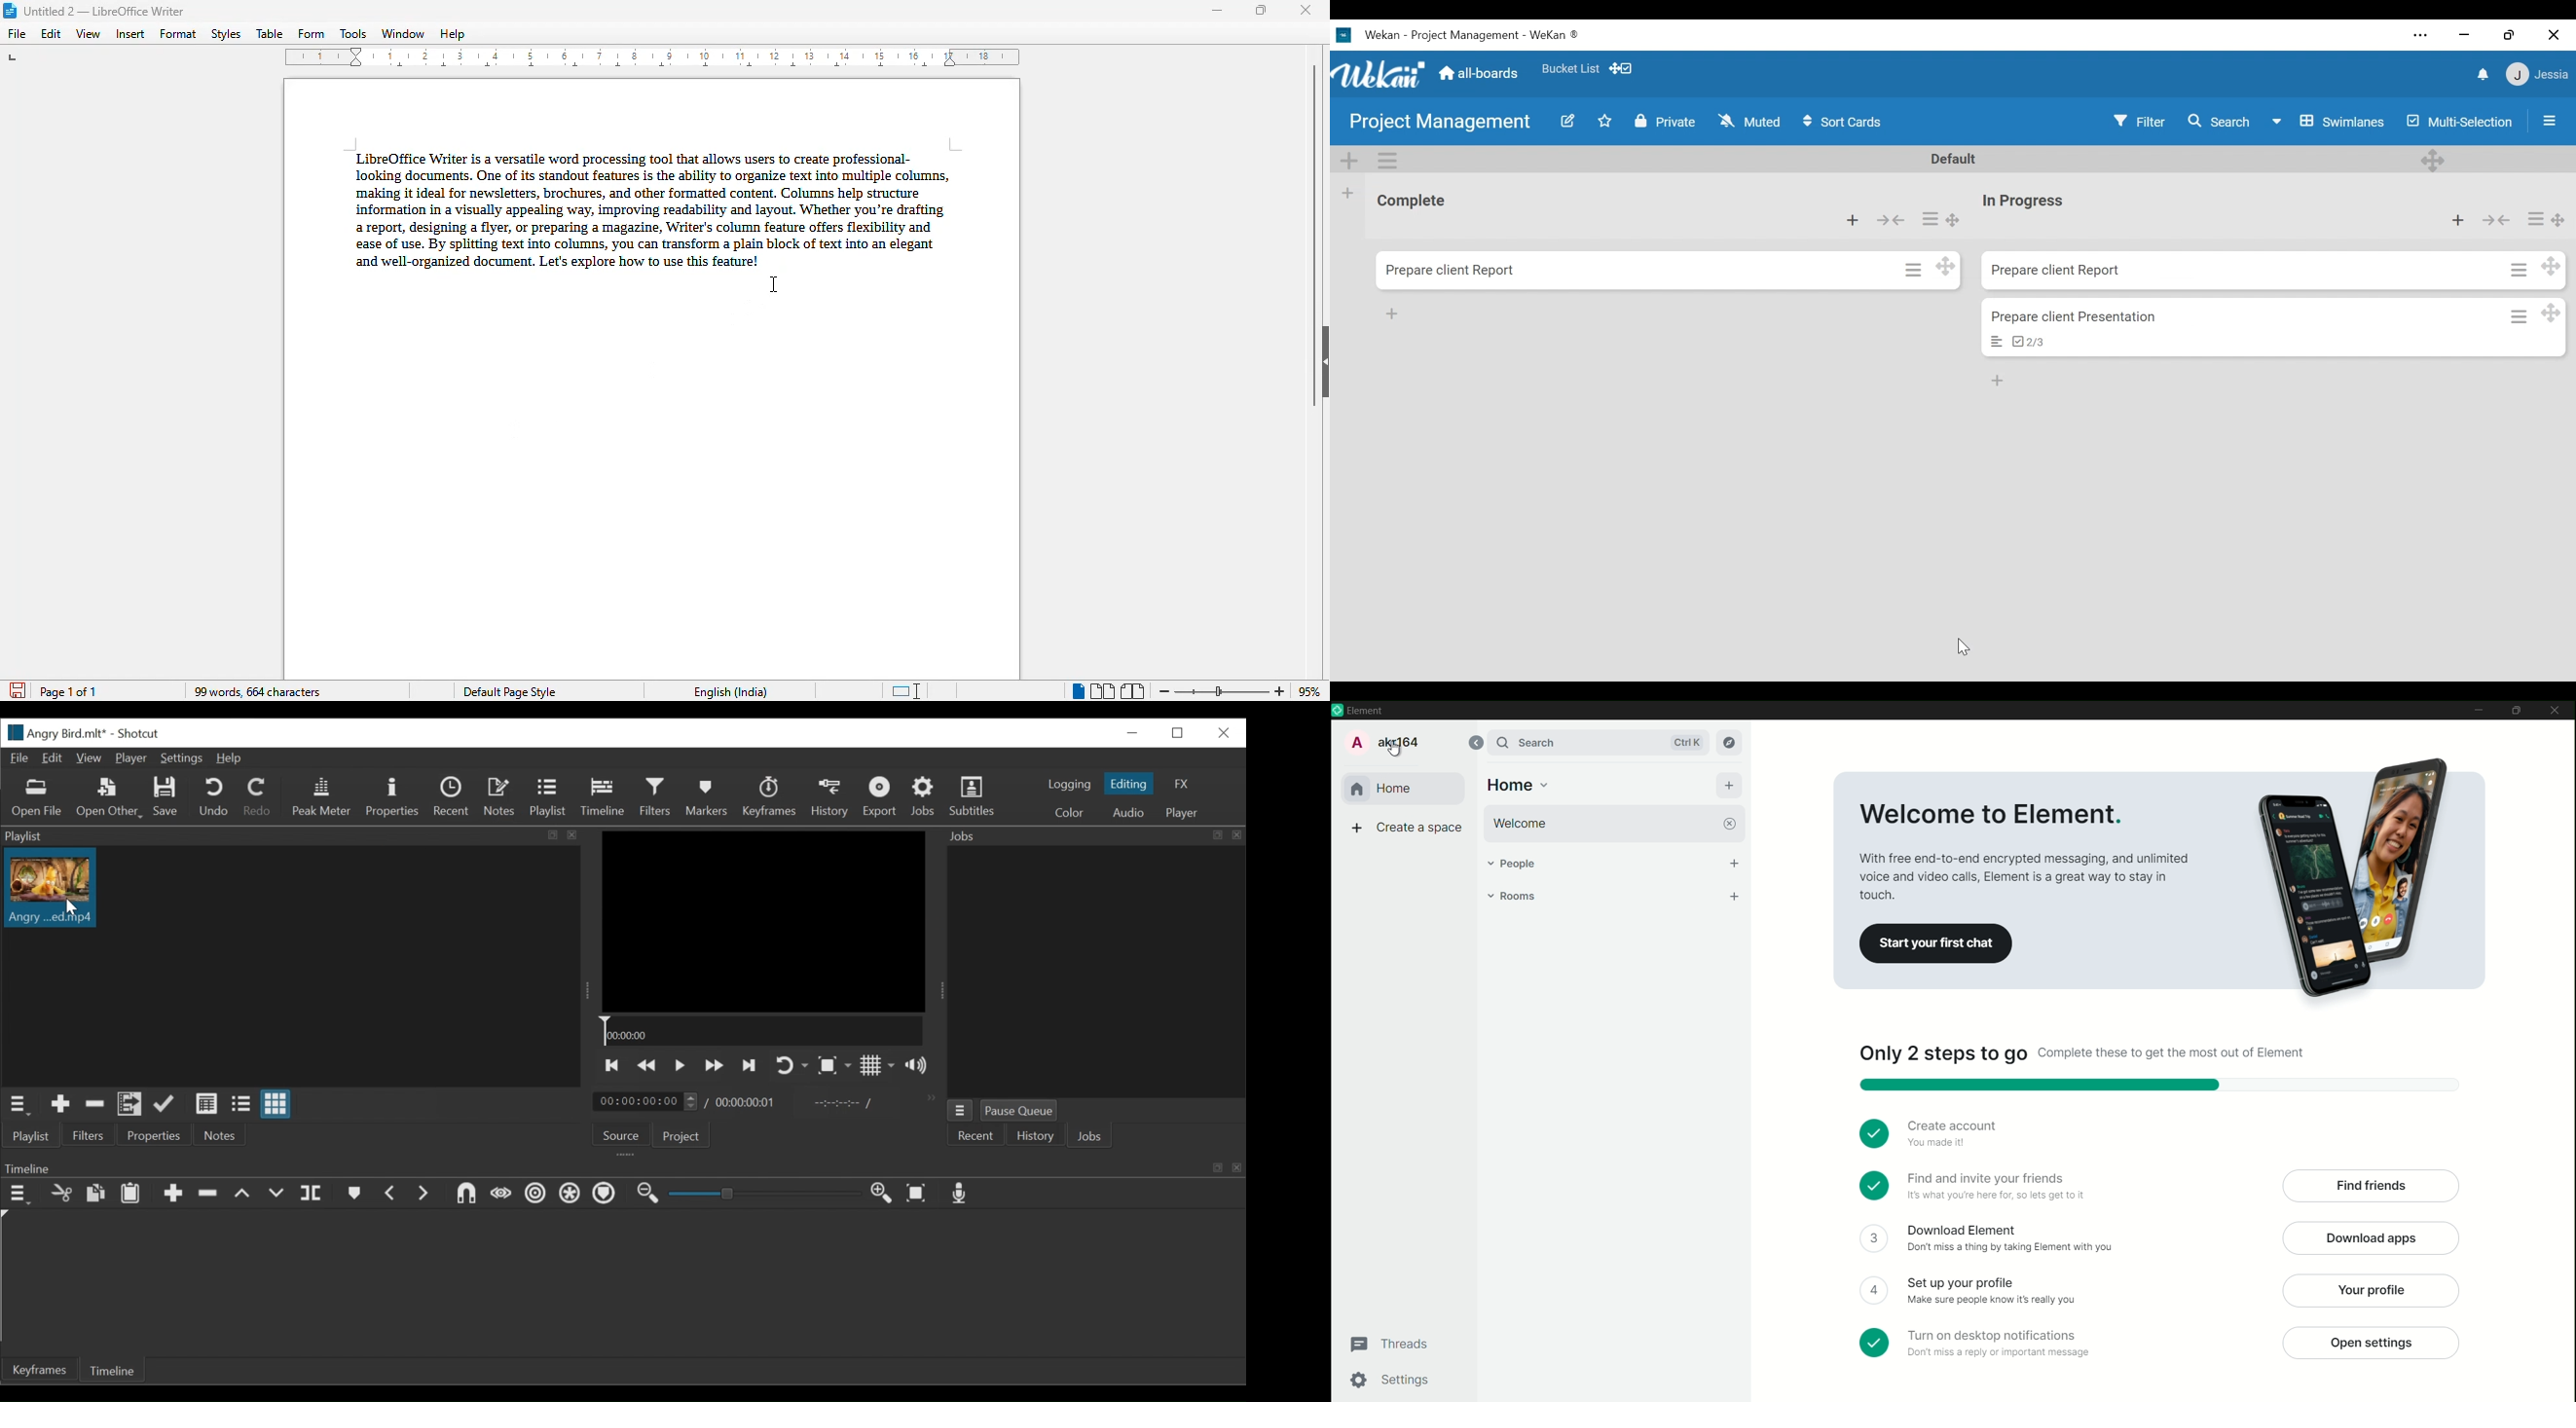  I want to click on Record audio, so click(964, 1194).